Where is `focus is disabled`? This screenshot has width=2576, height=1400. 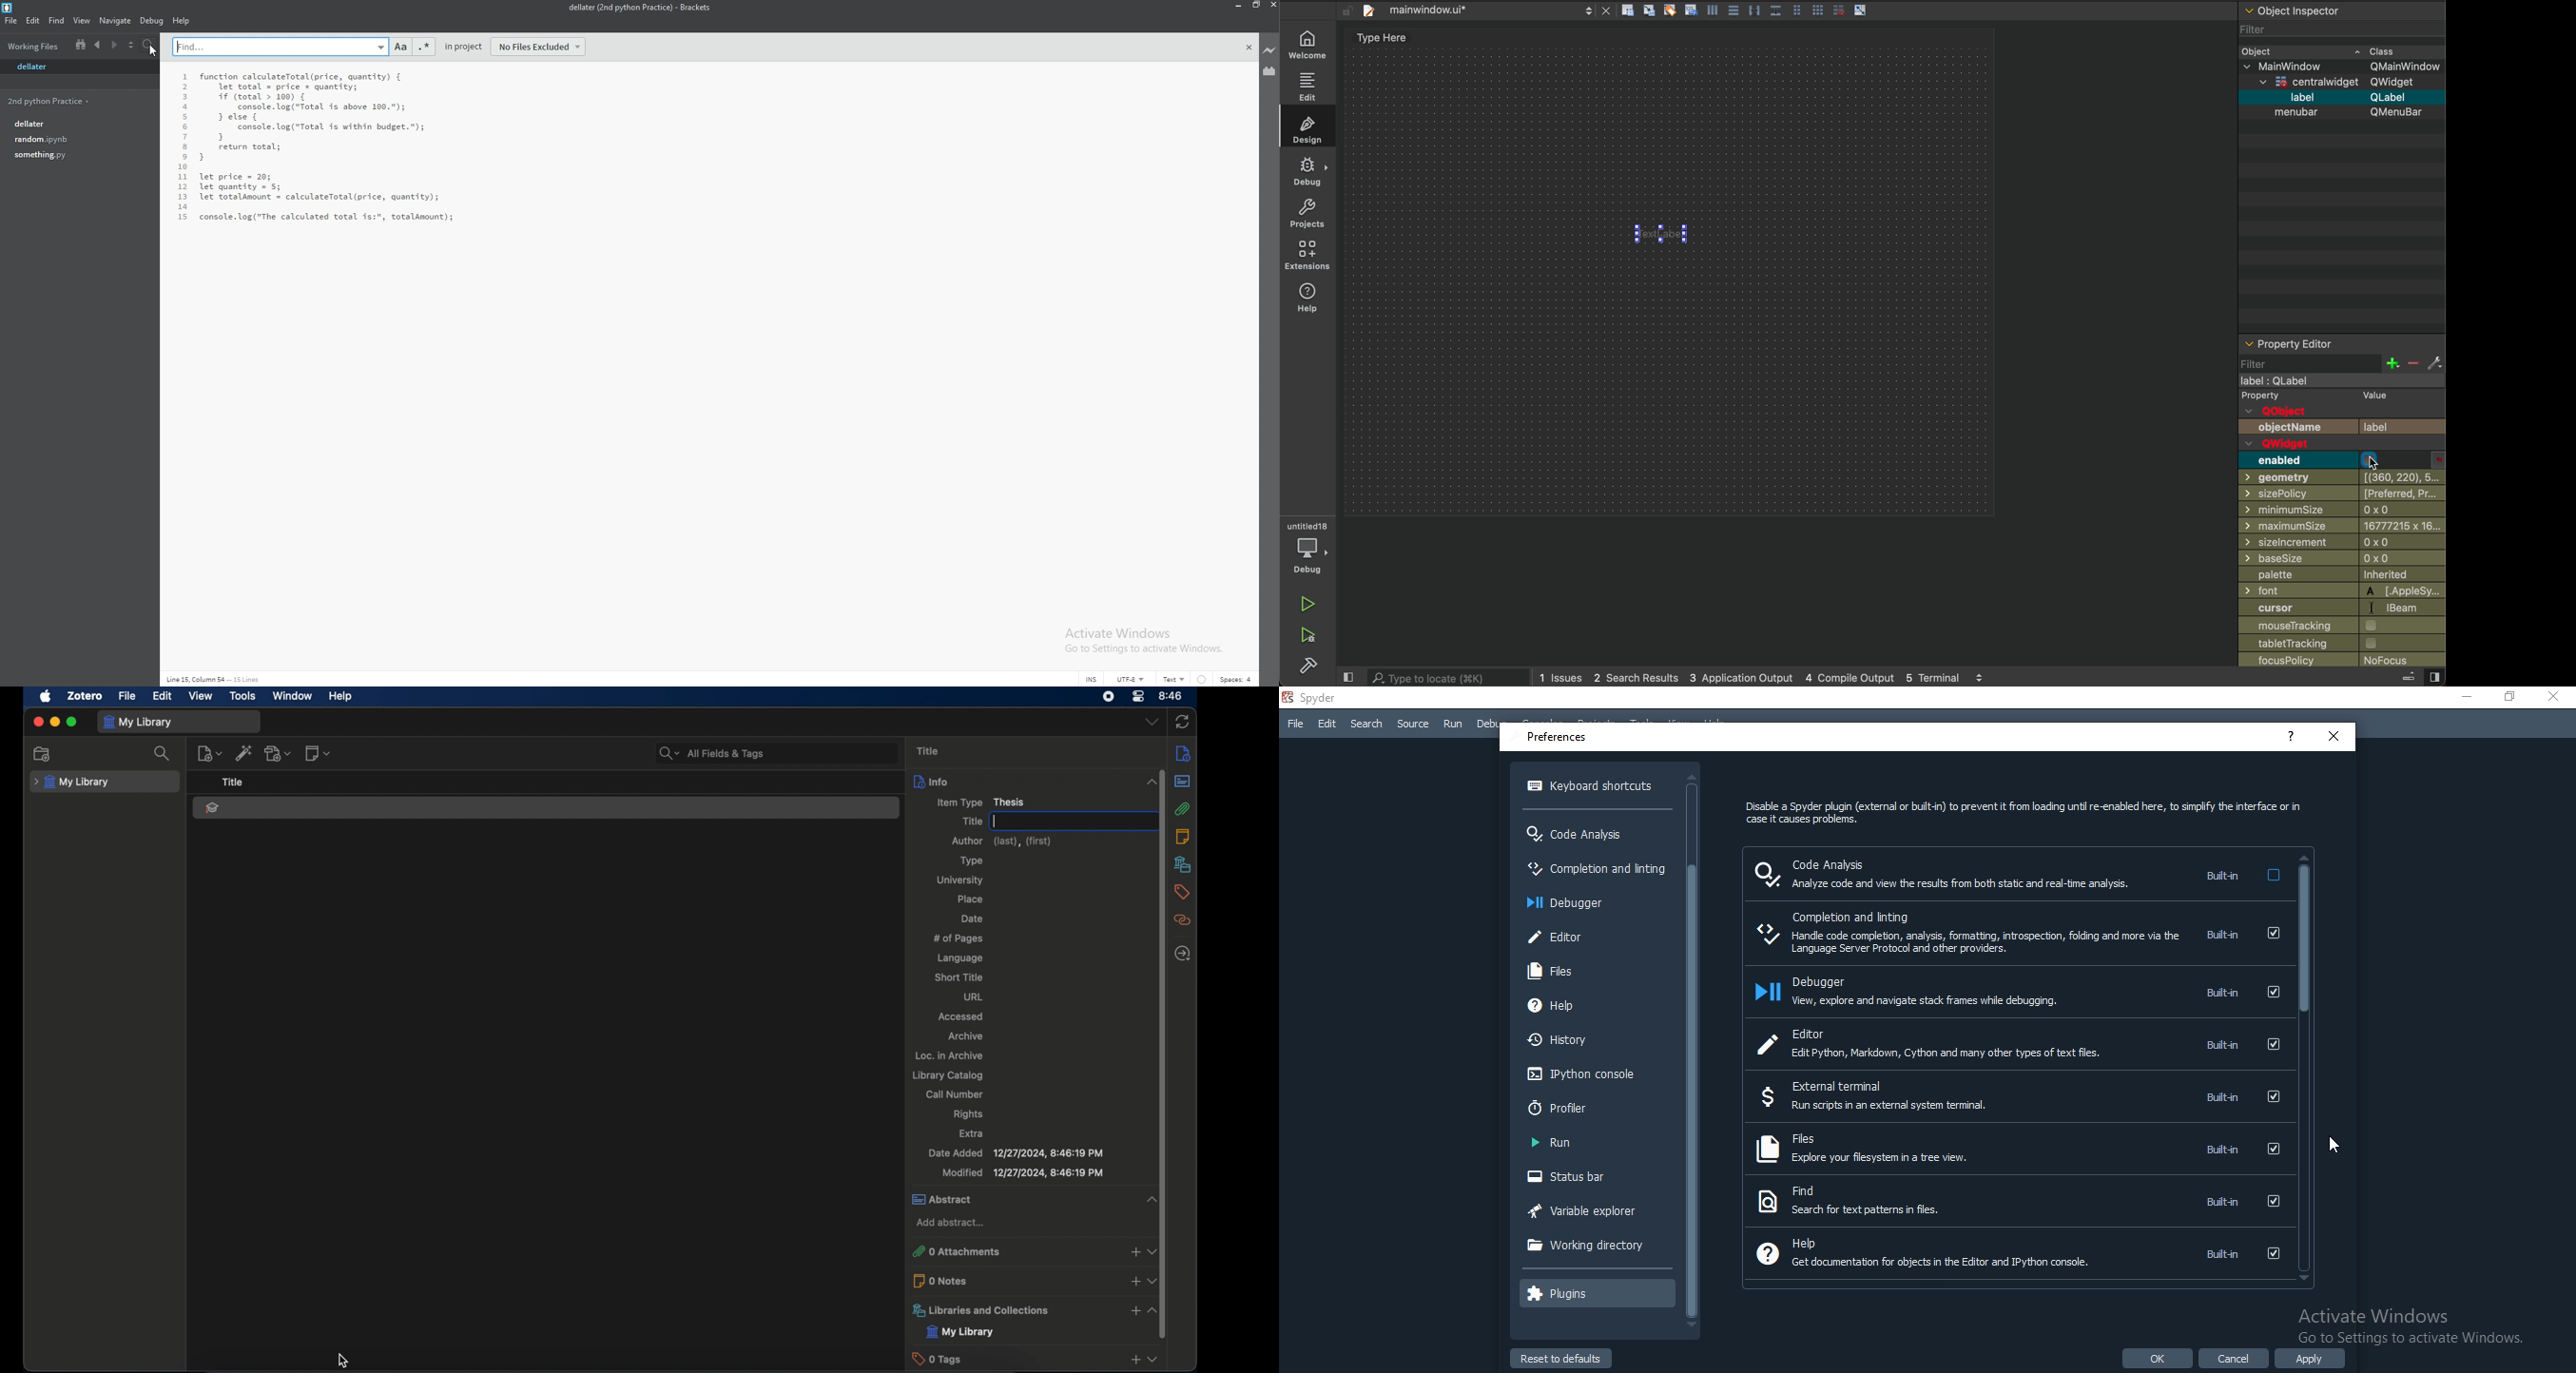 focus is disabled is located at coordinates (1665, 231).